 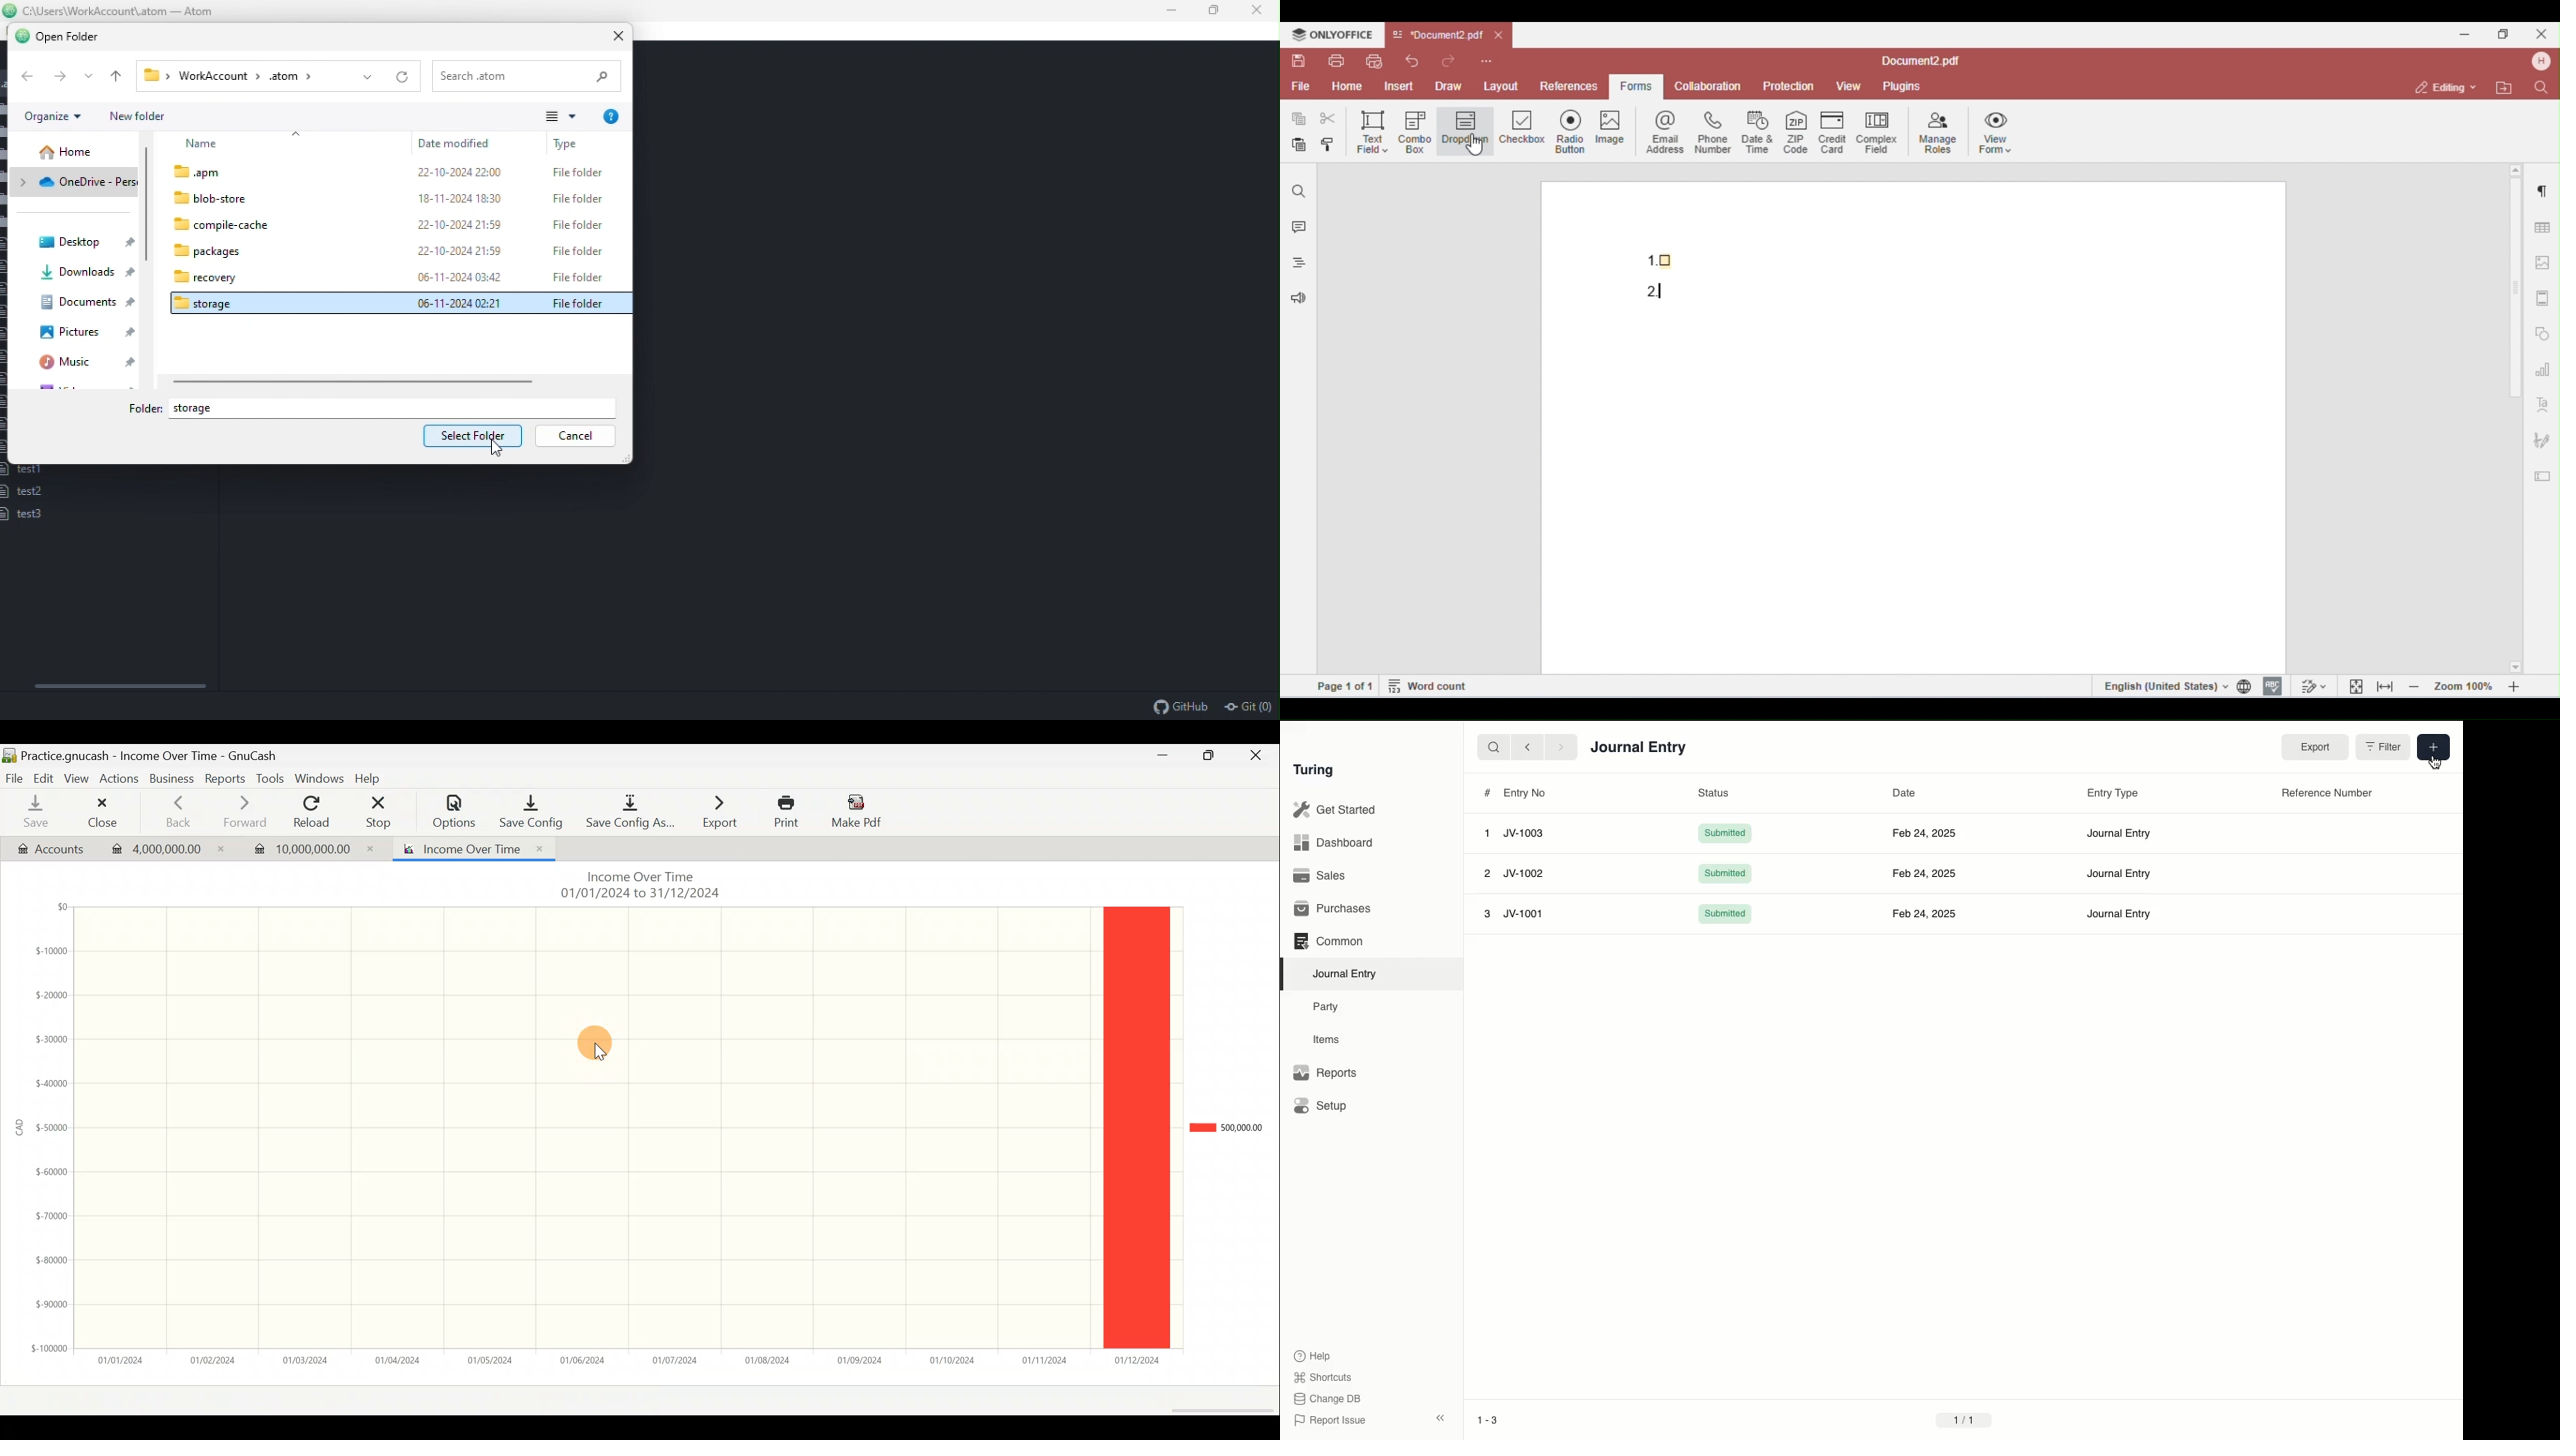 I want to click on Reload, so click(x=312, y=811).